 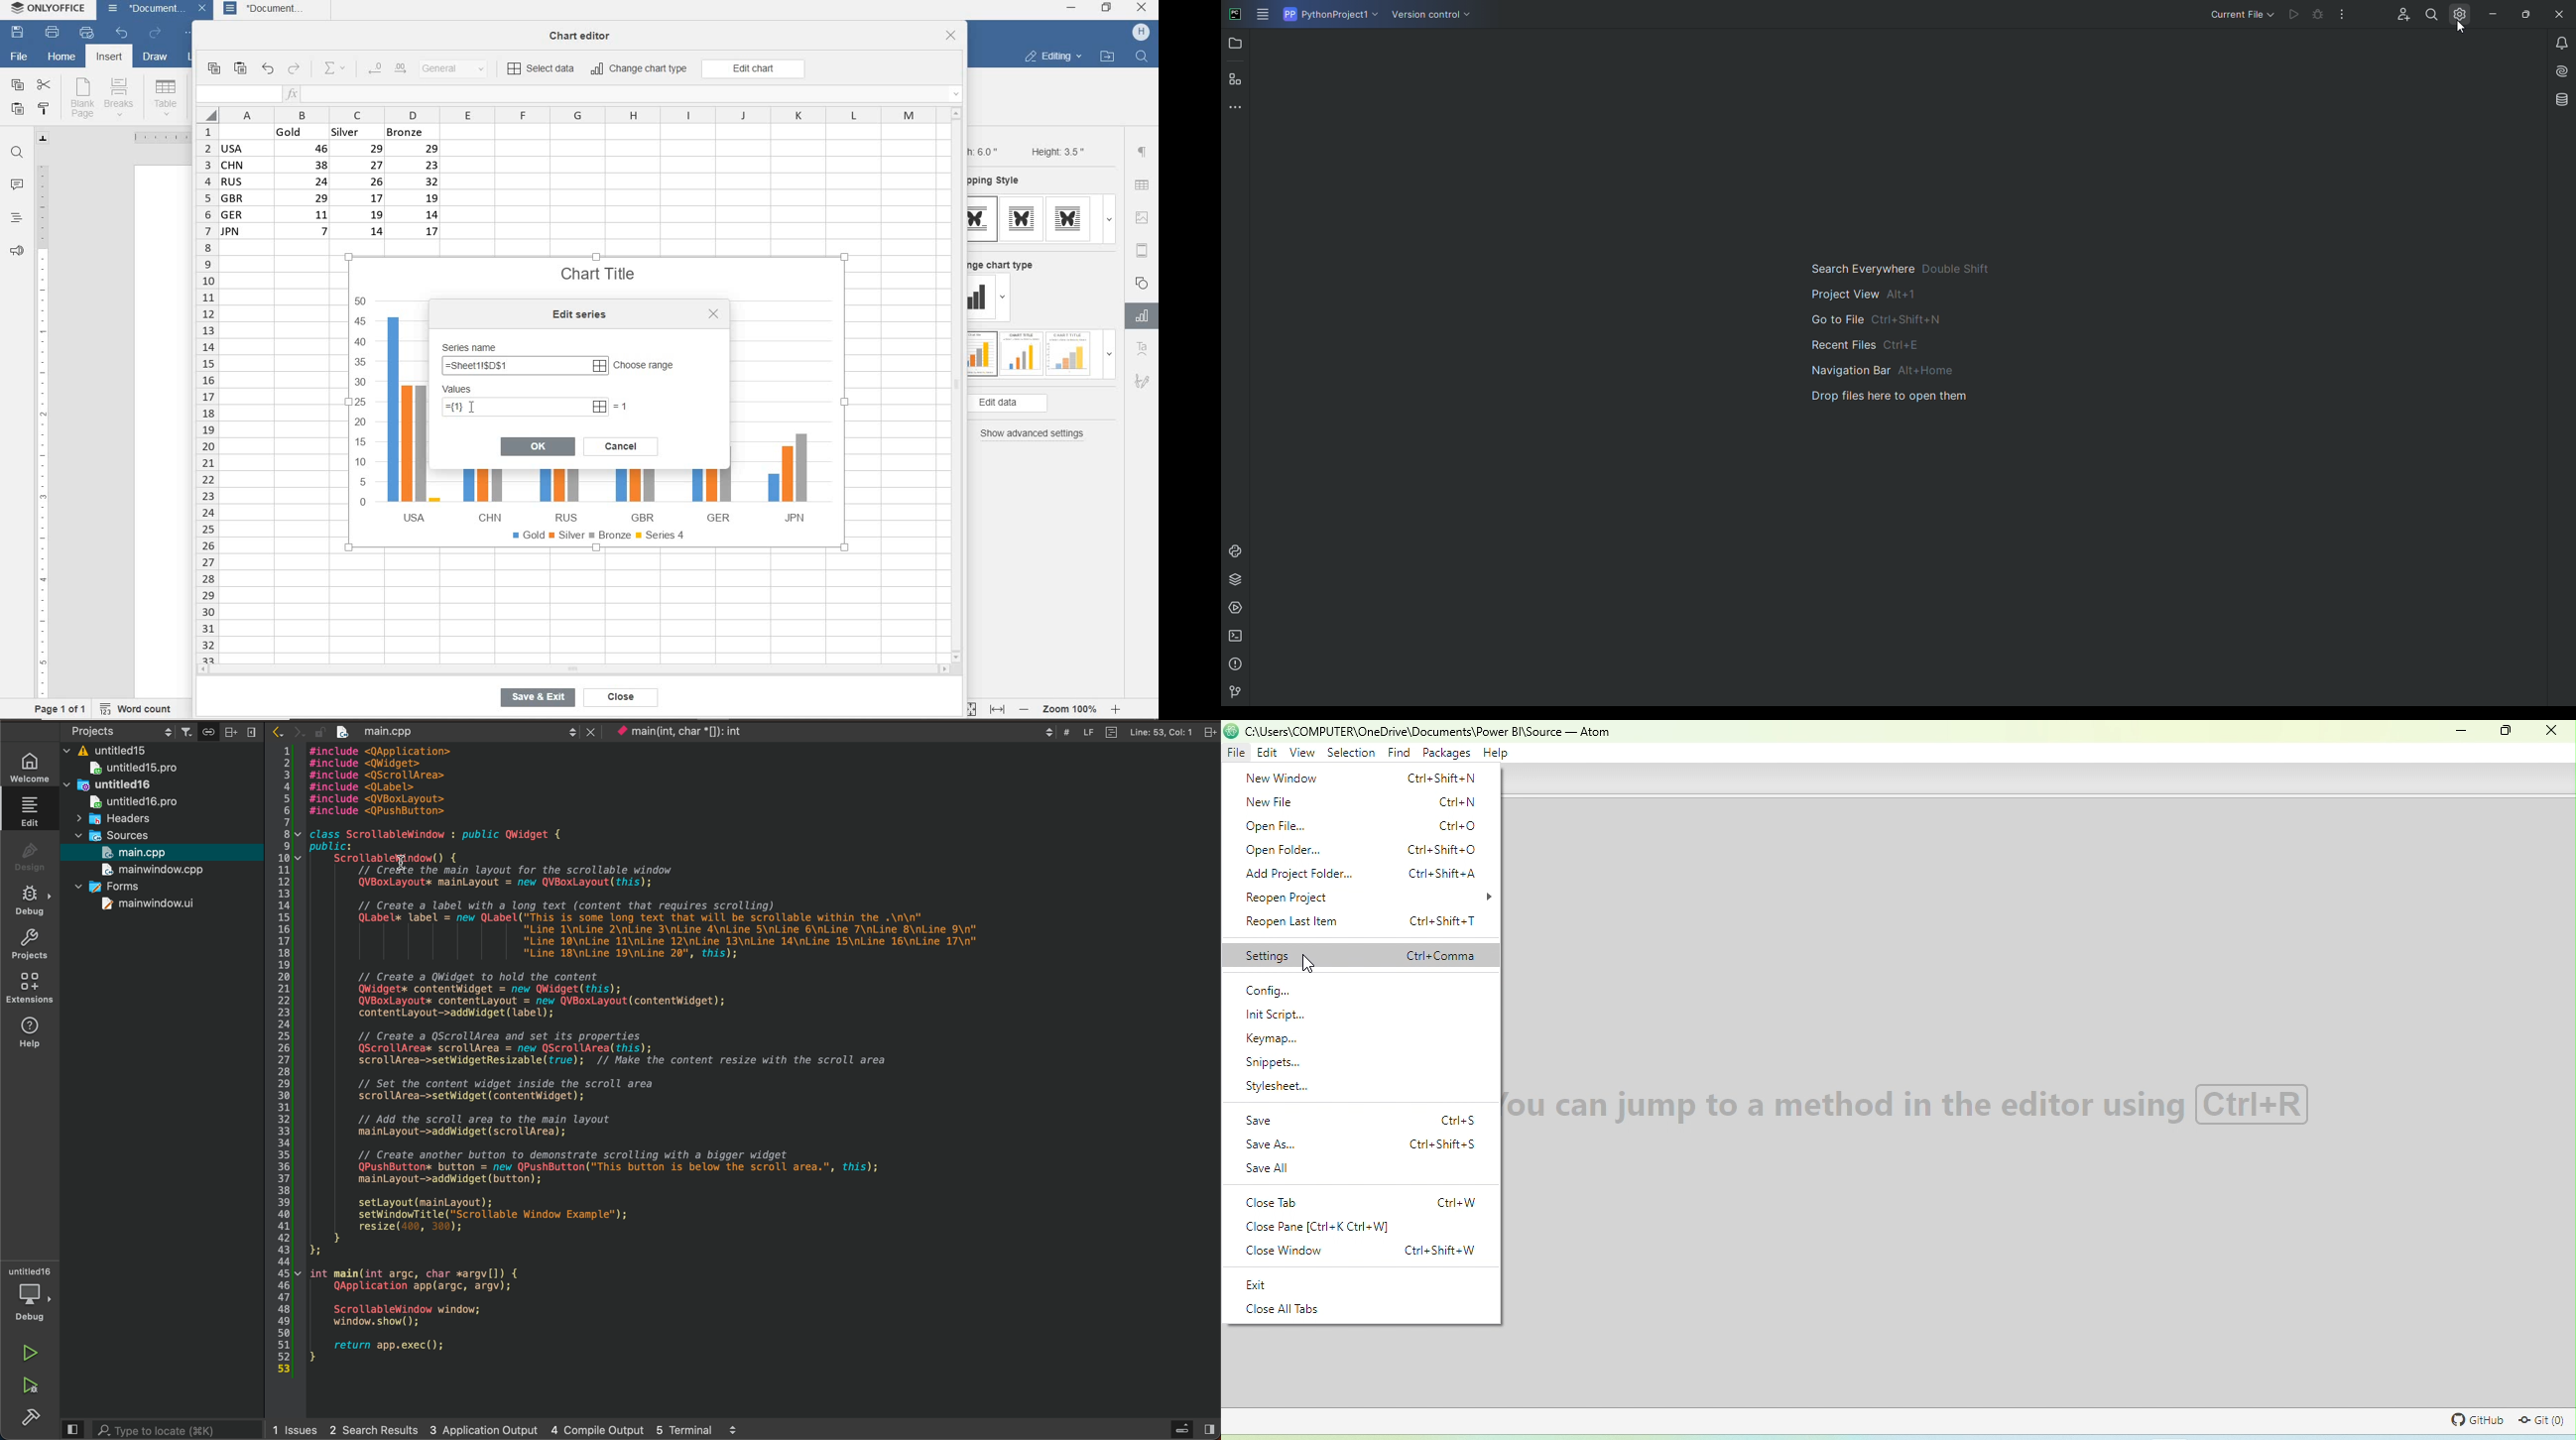 What do you see at coordinates (73, 1429) in the screenshot?
I see `close slide bar` at bounding box center [73, 1429].